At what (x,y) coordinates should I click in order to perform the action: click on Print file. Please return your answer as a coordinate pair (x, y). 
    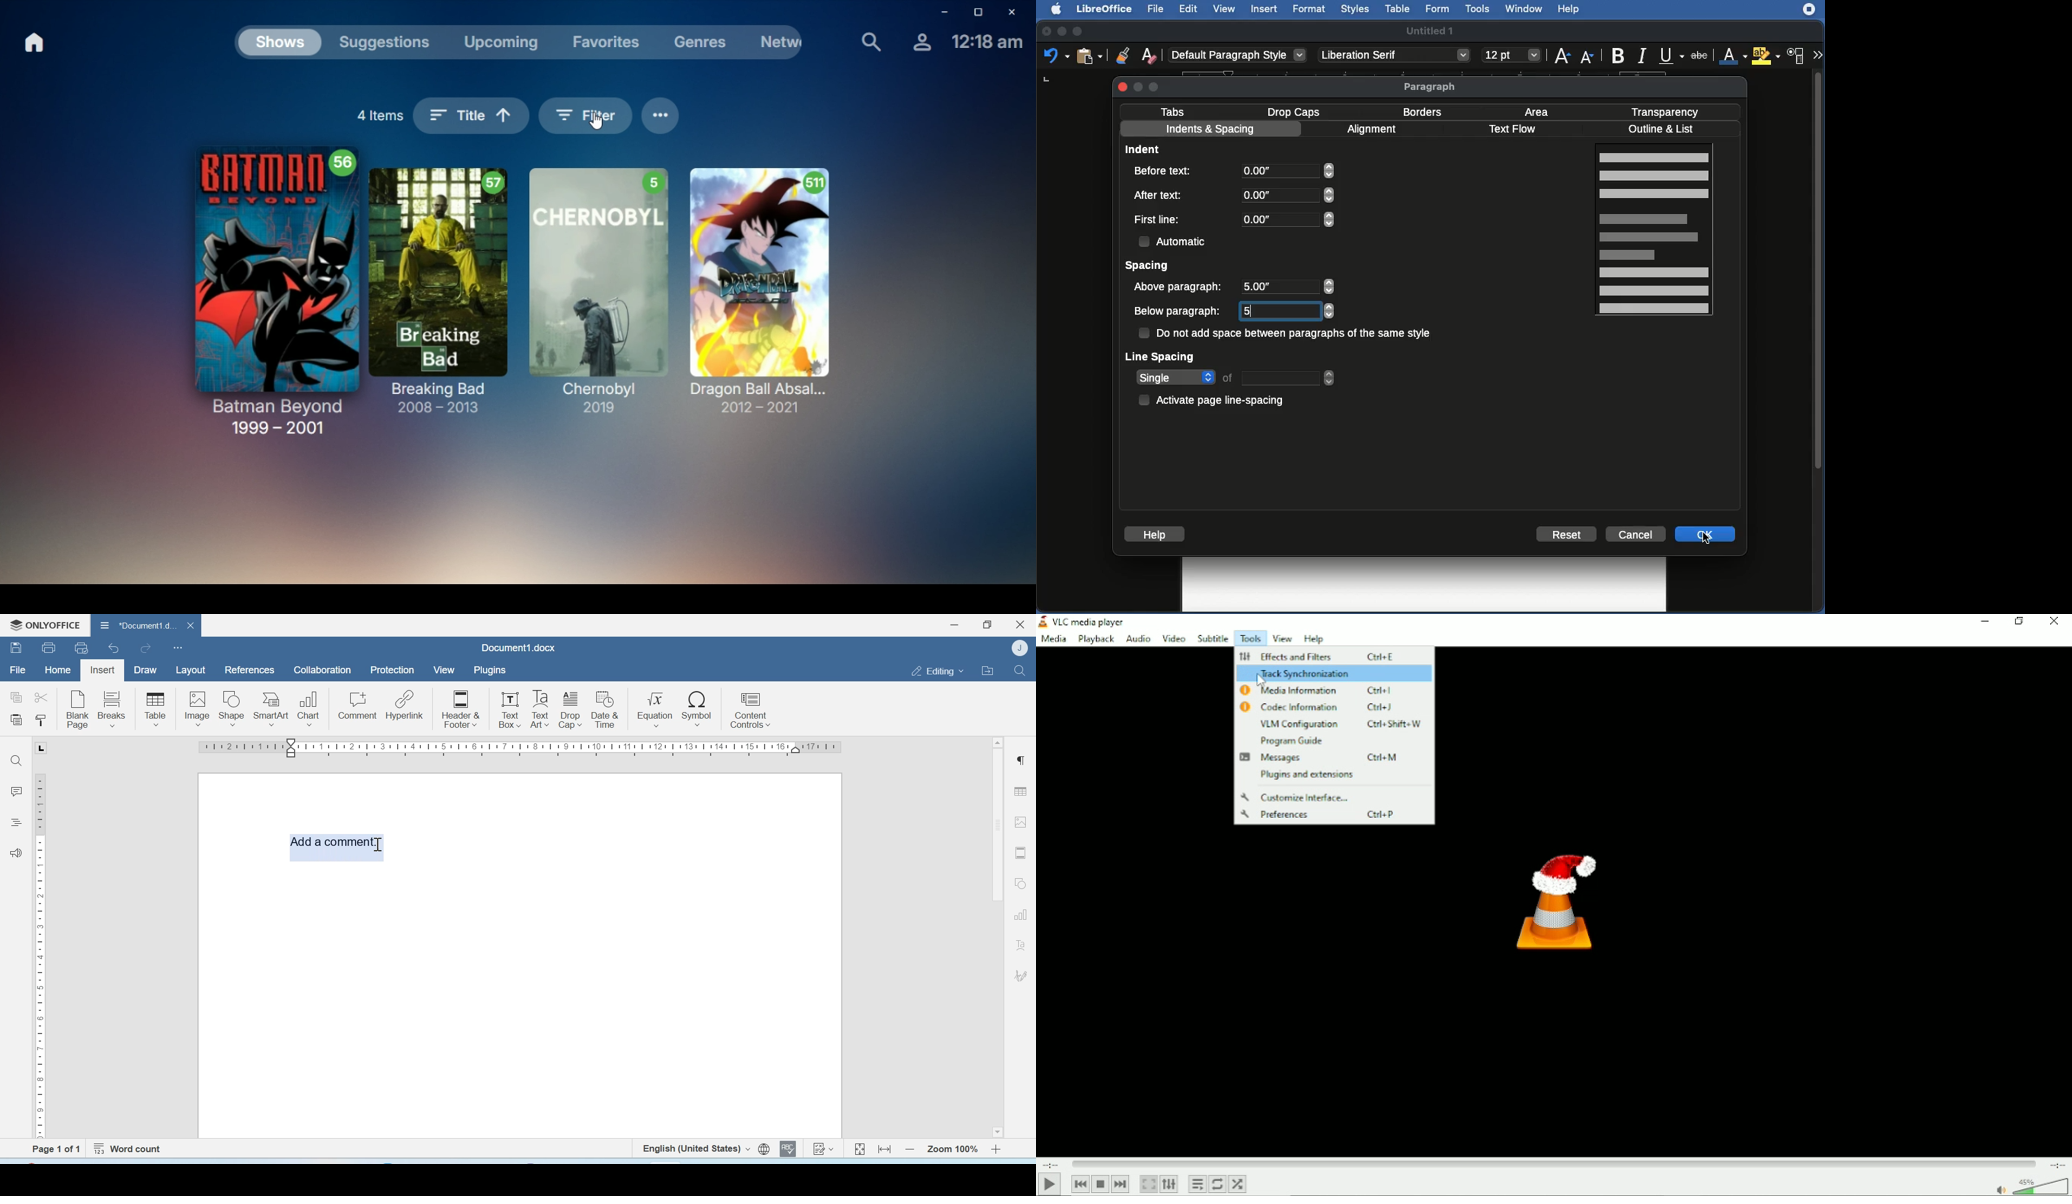
    Looking at the image, I should click on (50, 647).